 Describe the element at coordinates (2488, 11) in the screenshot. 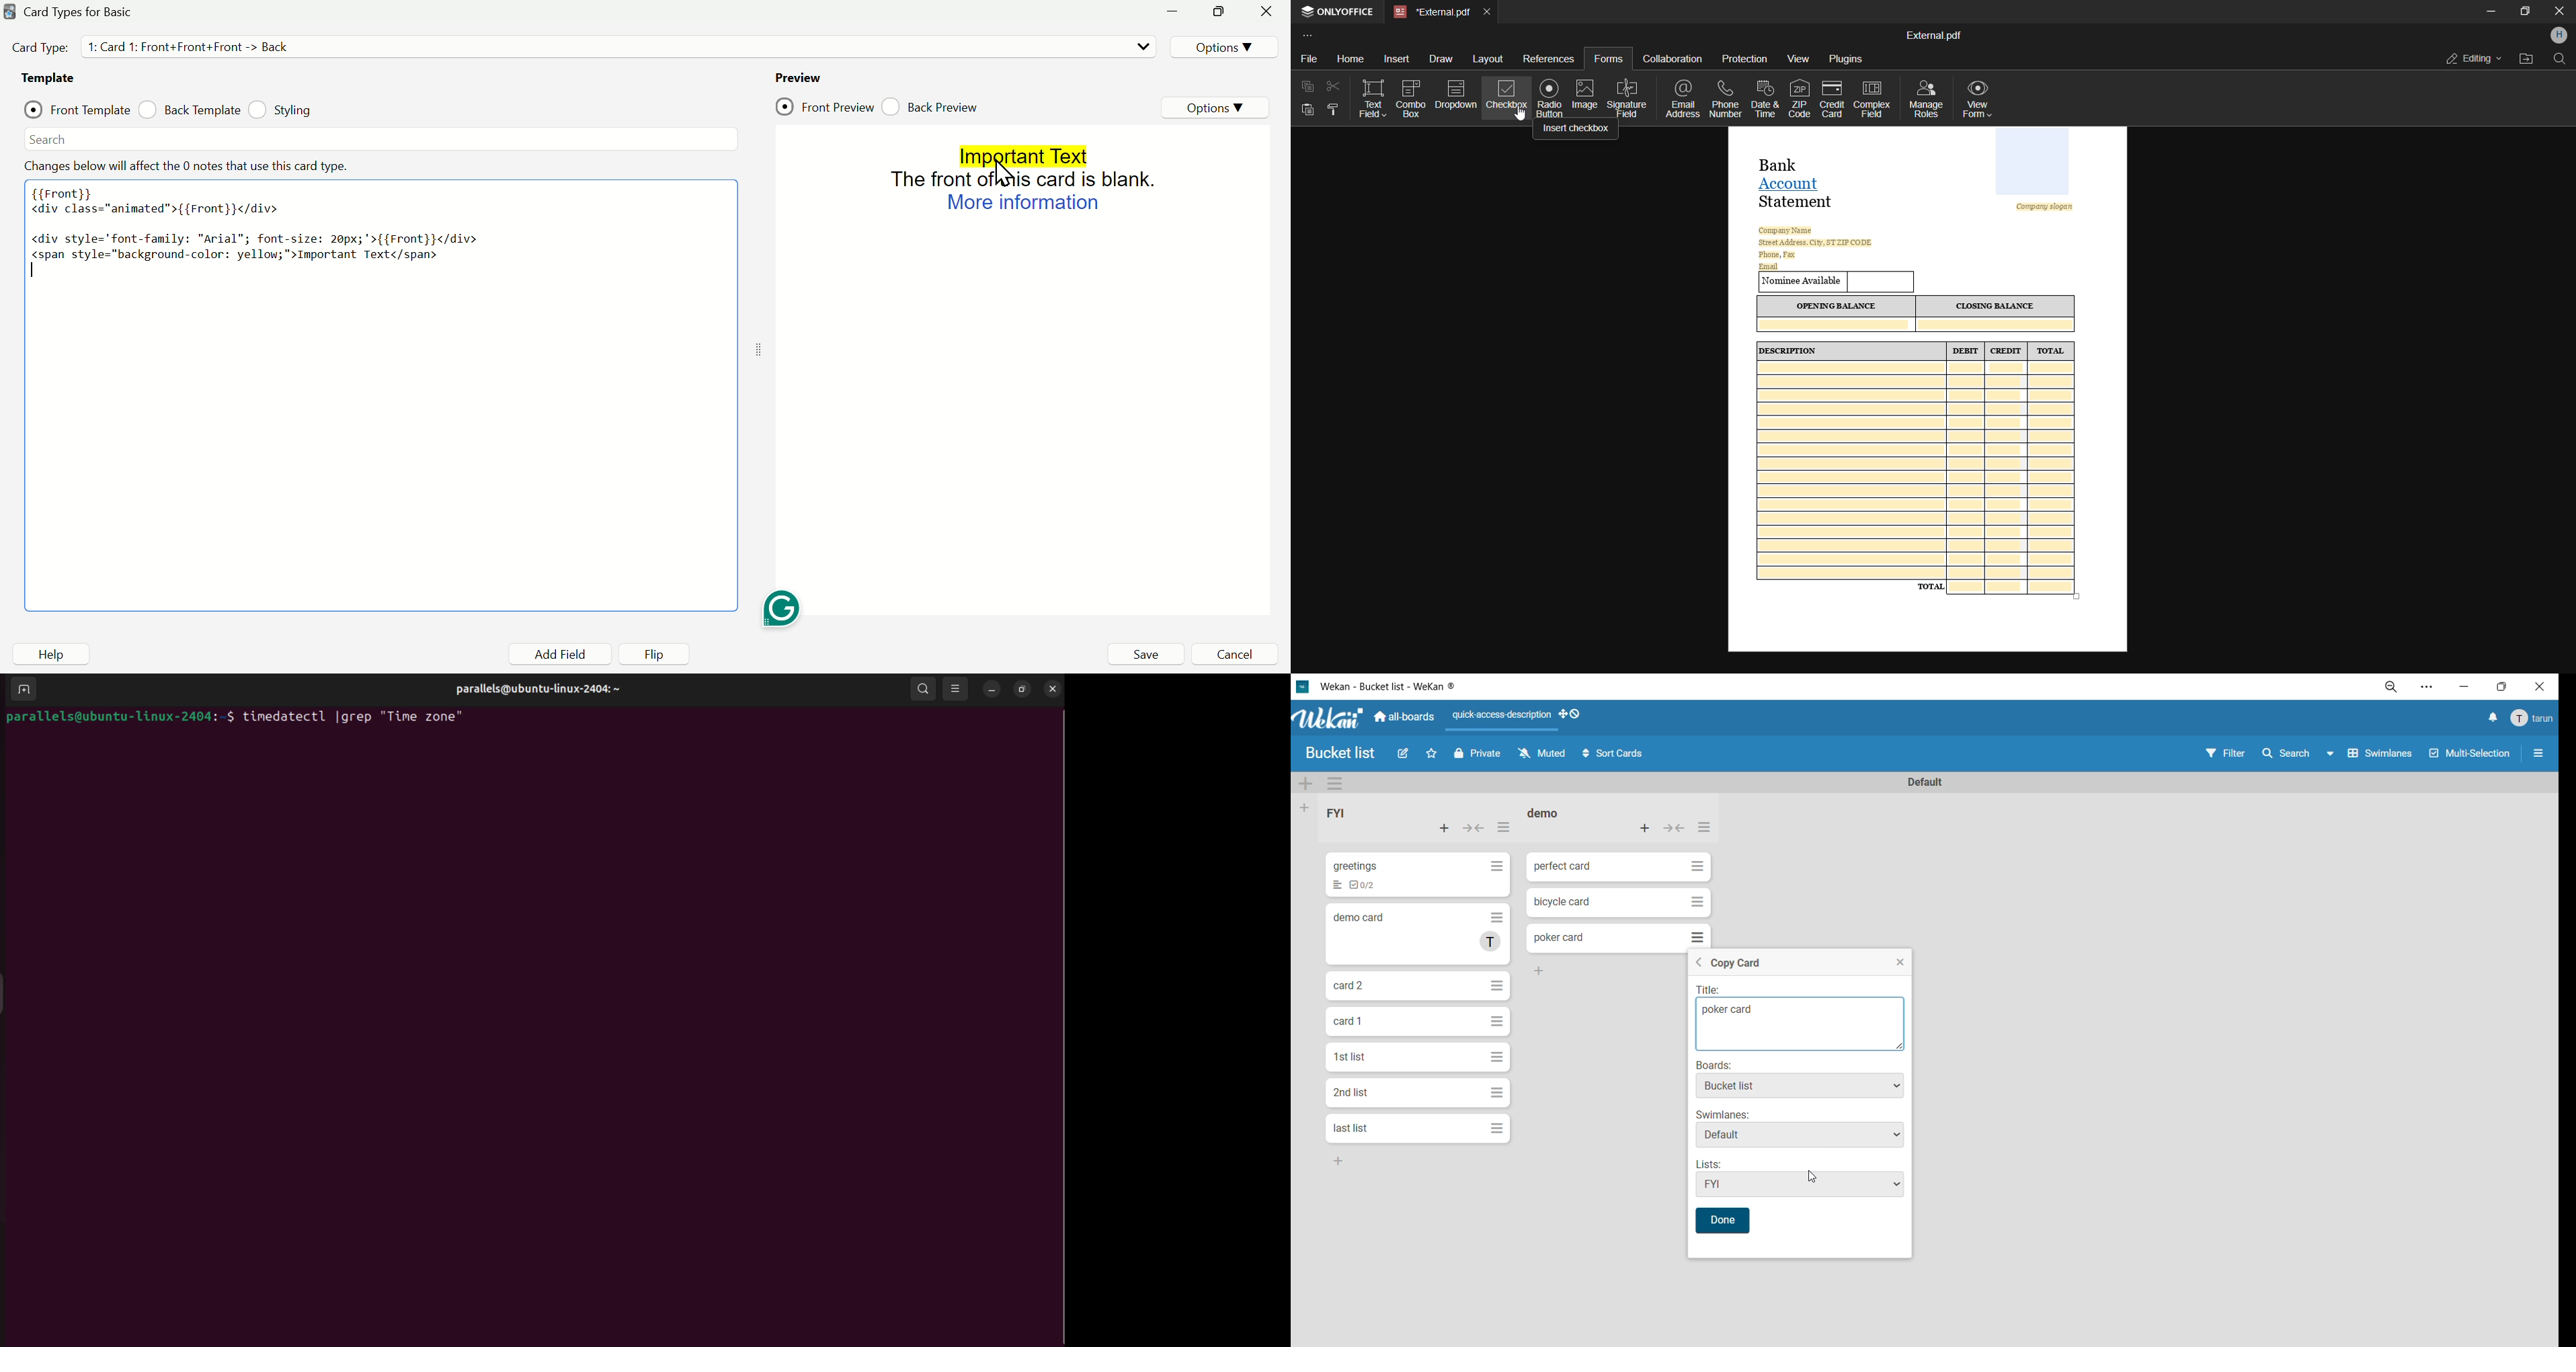

I see `minimize` at that location.